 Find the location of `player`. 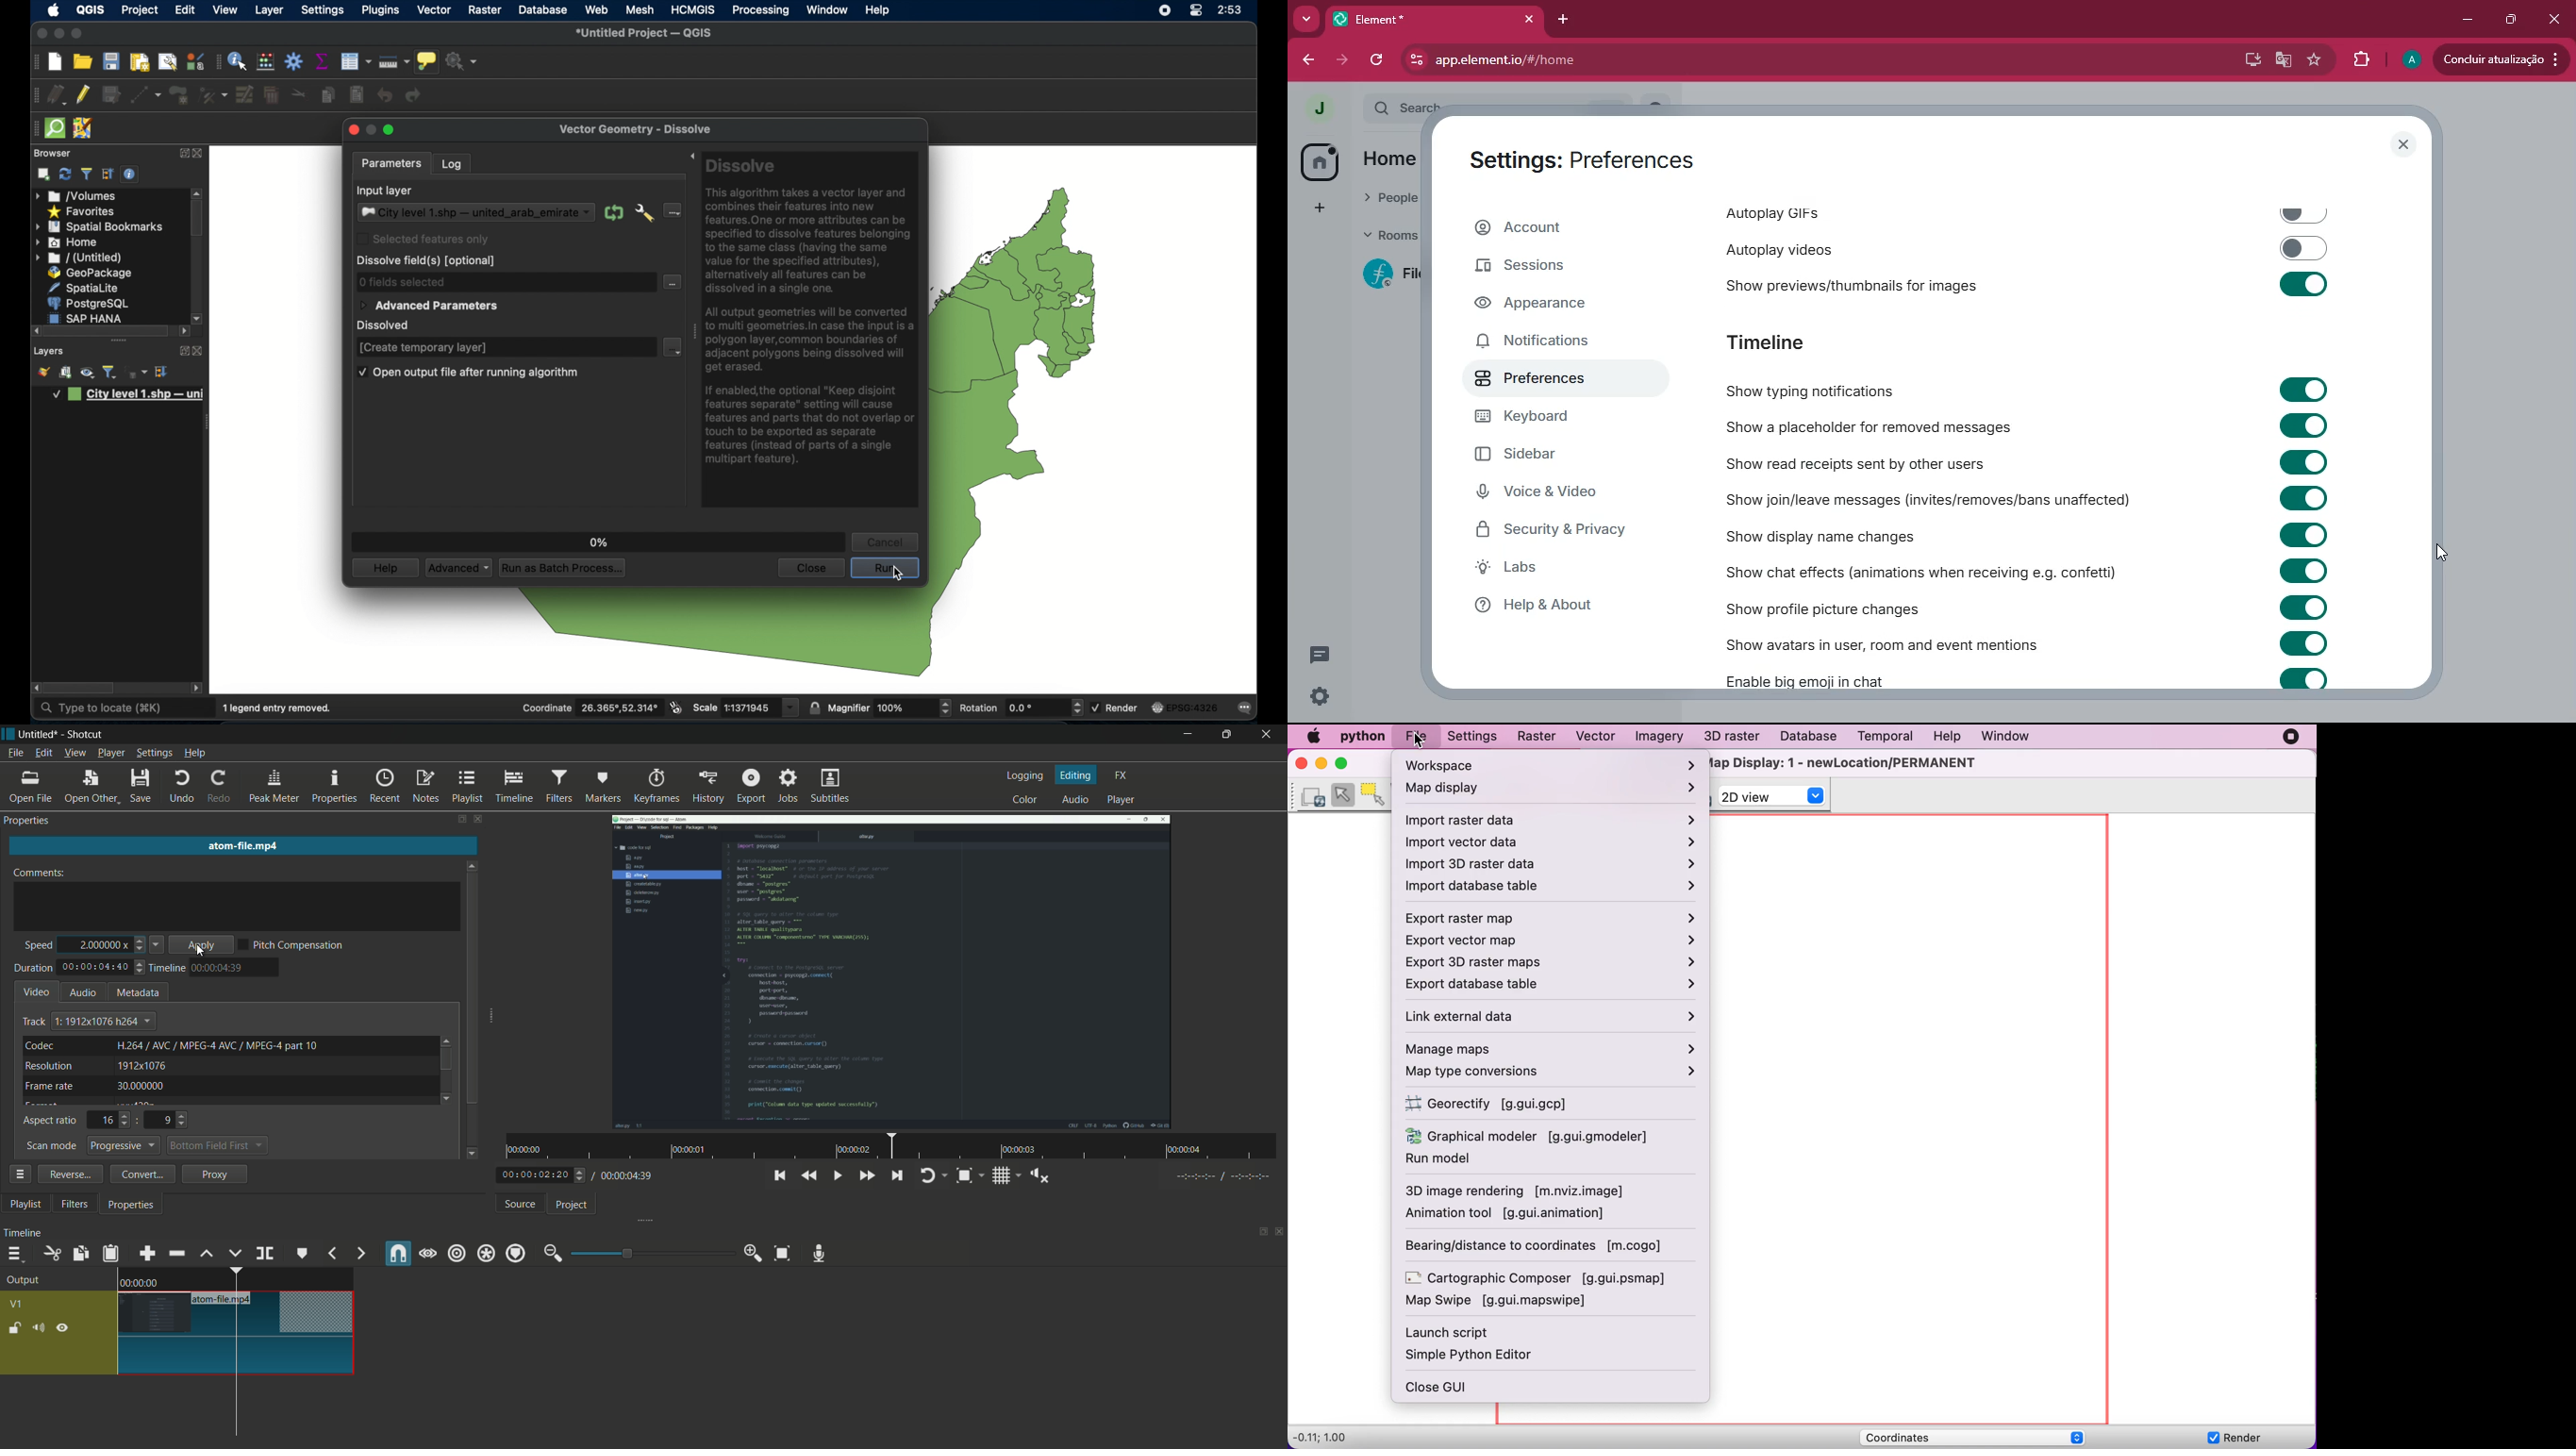

player is located at coordinates (1125, 800).